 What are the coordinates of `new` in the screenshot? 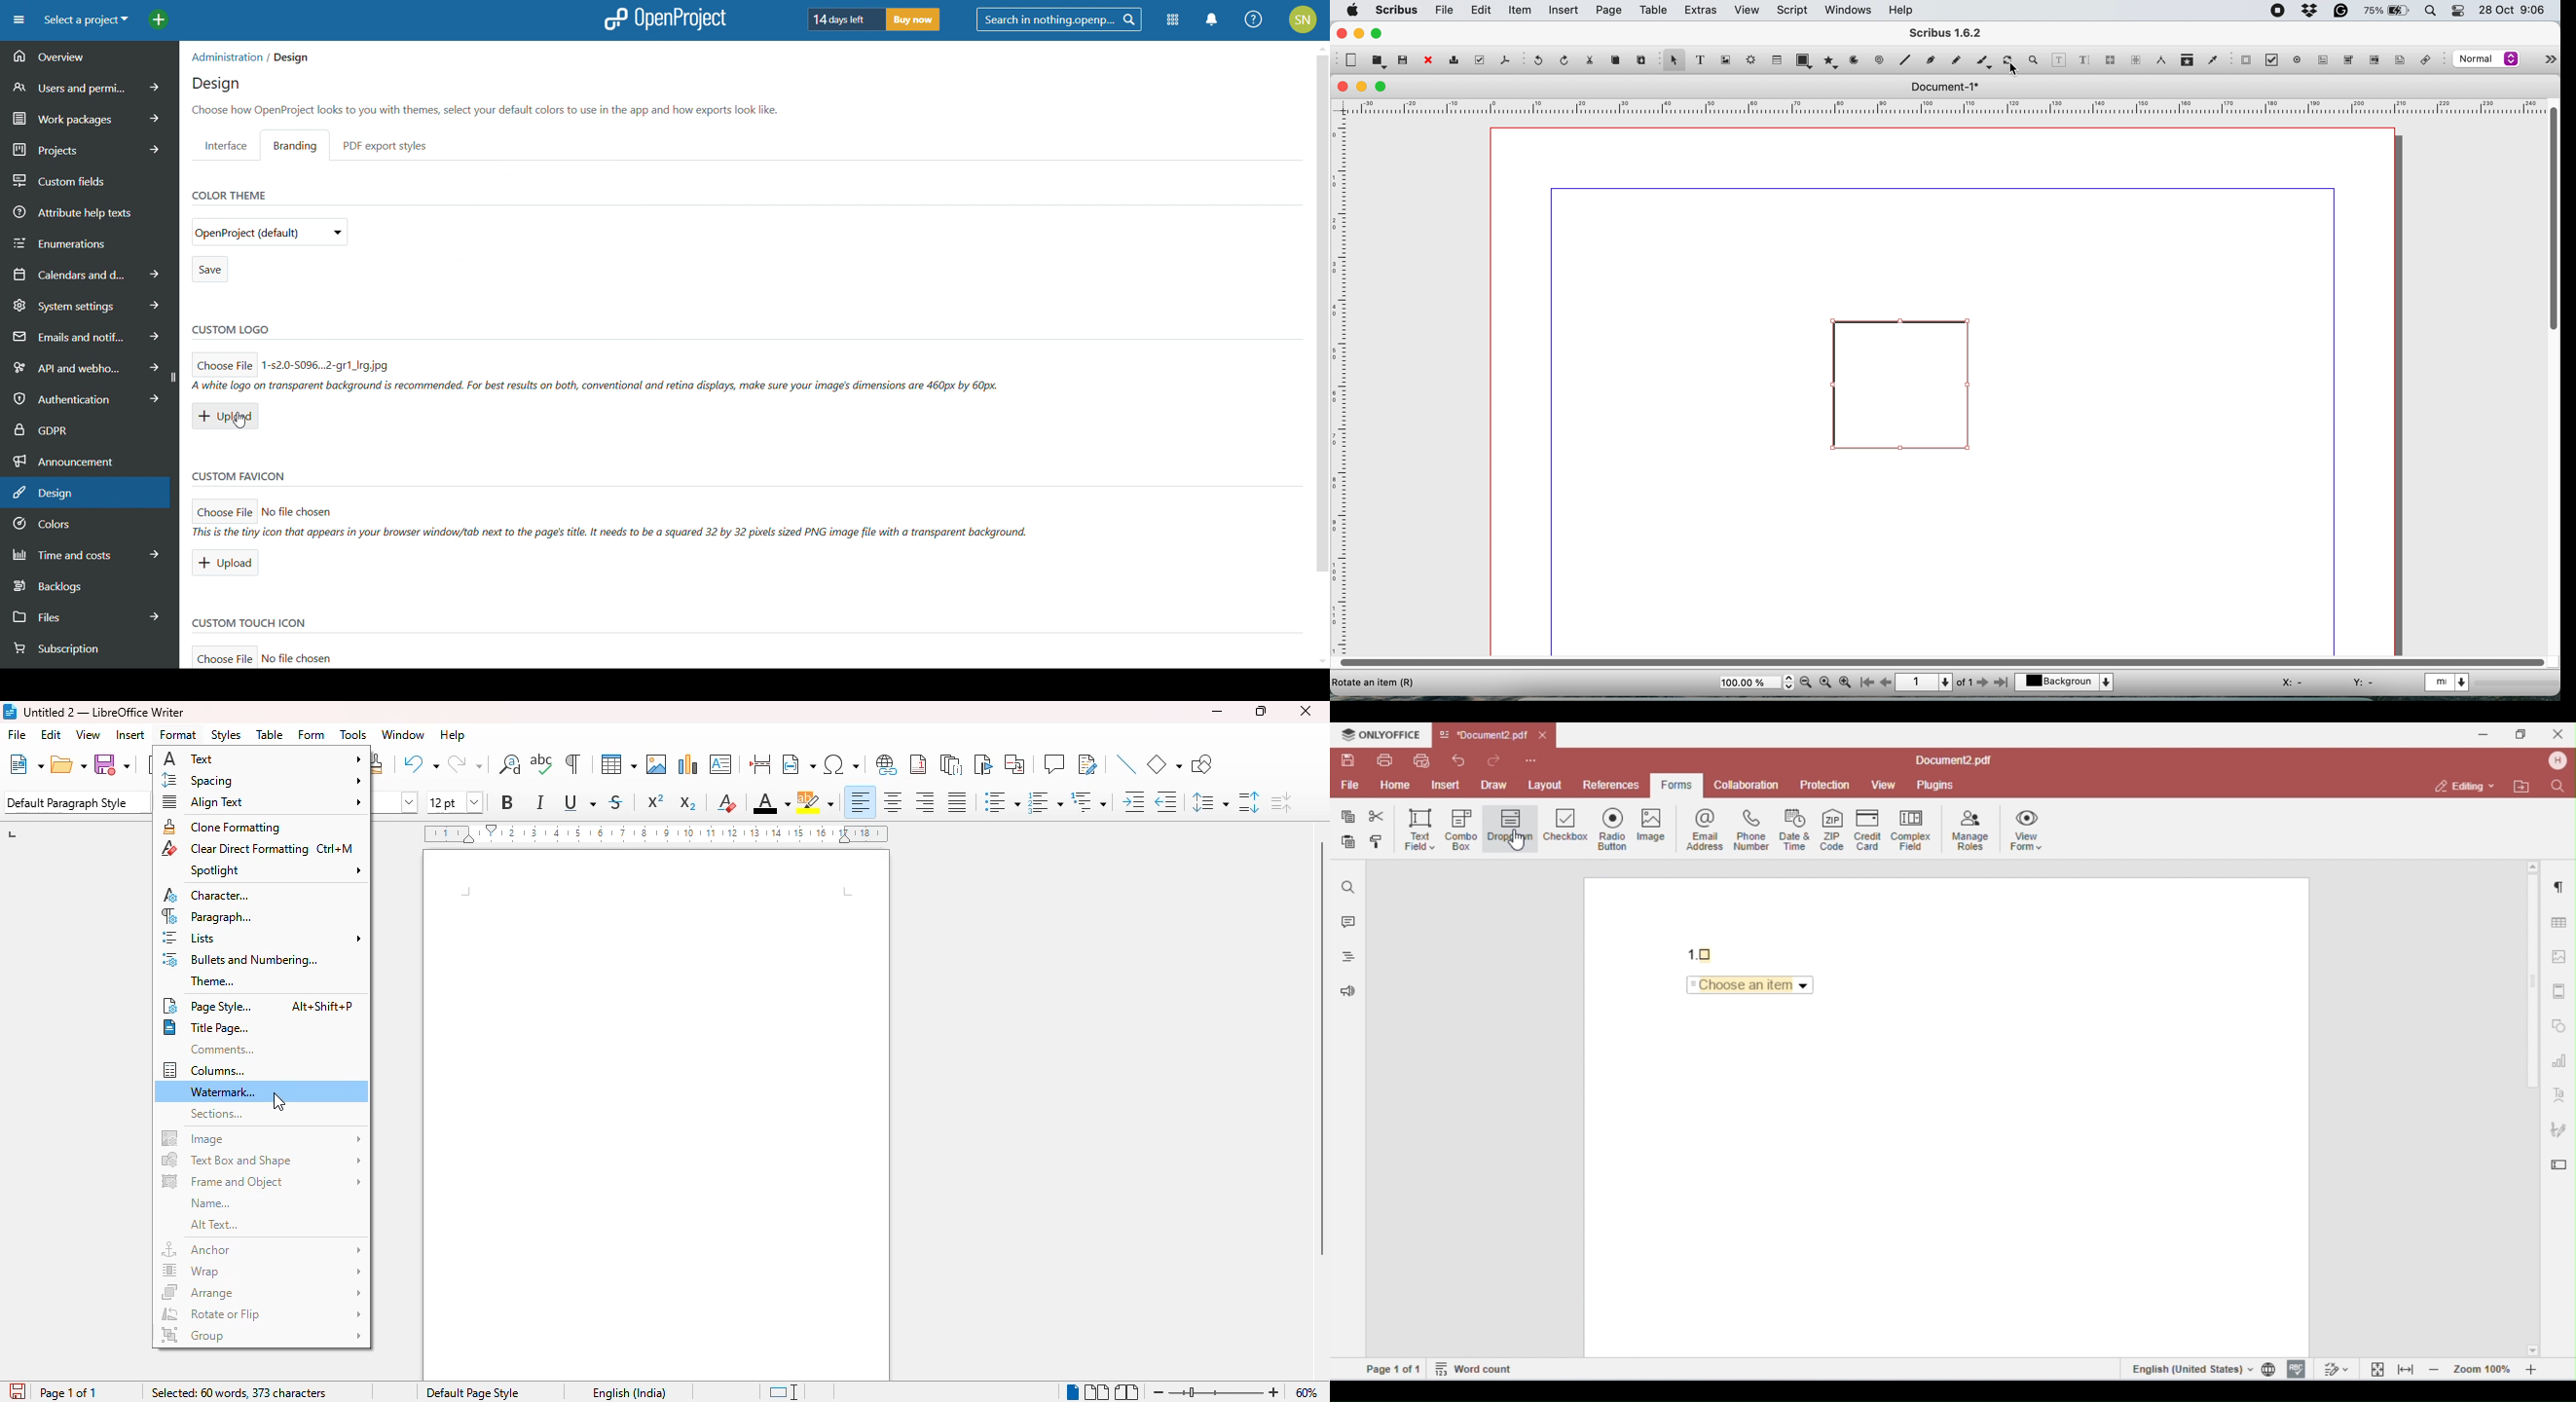 It's located at (1351, 60).